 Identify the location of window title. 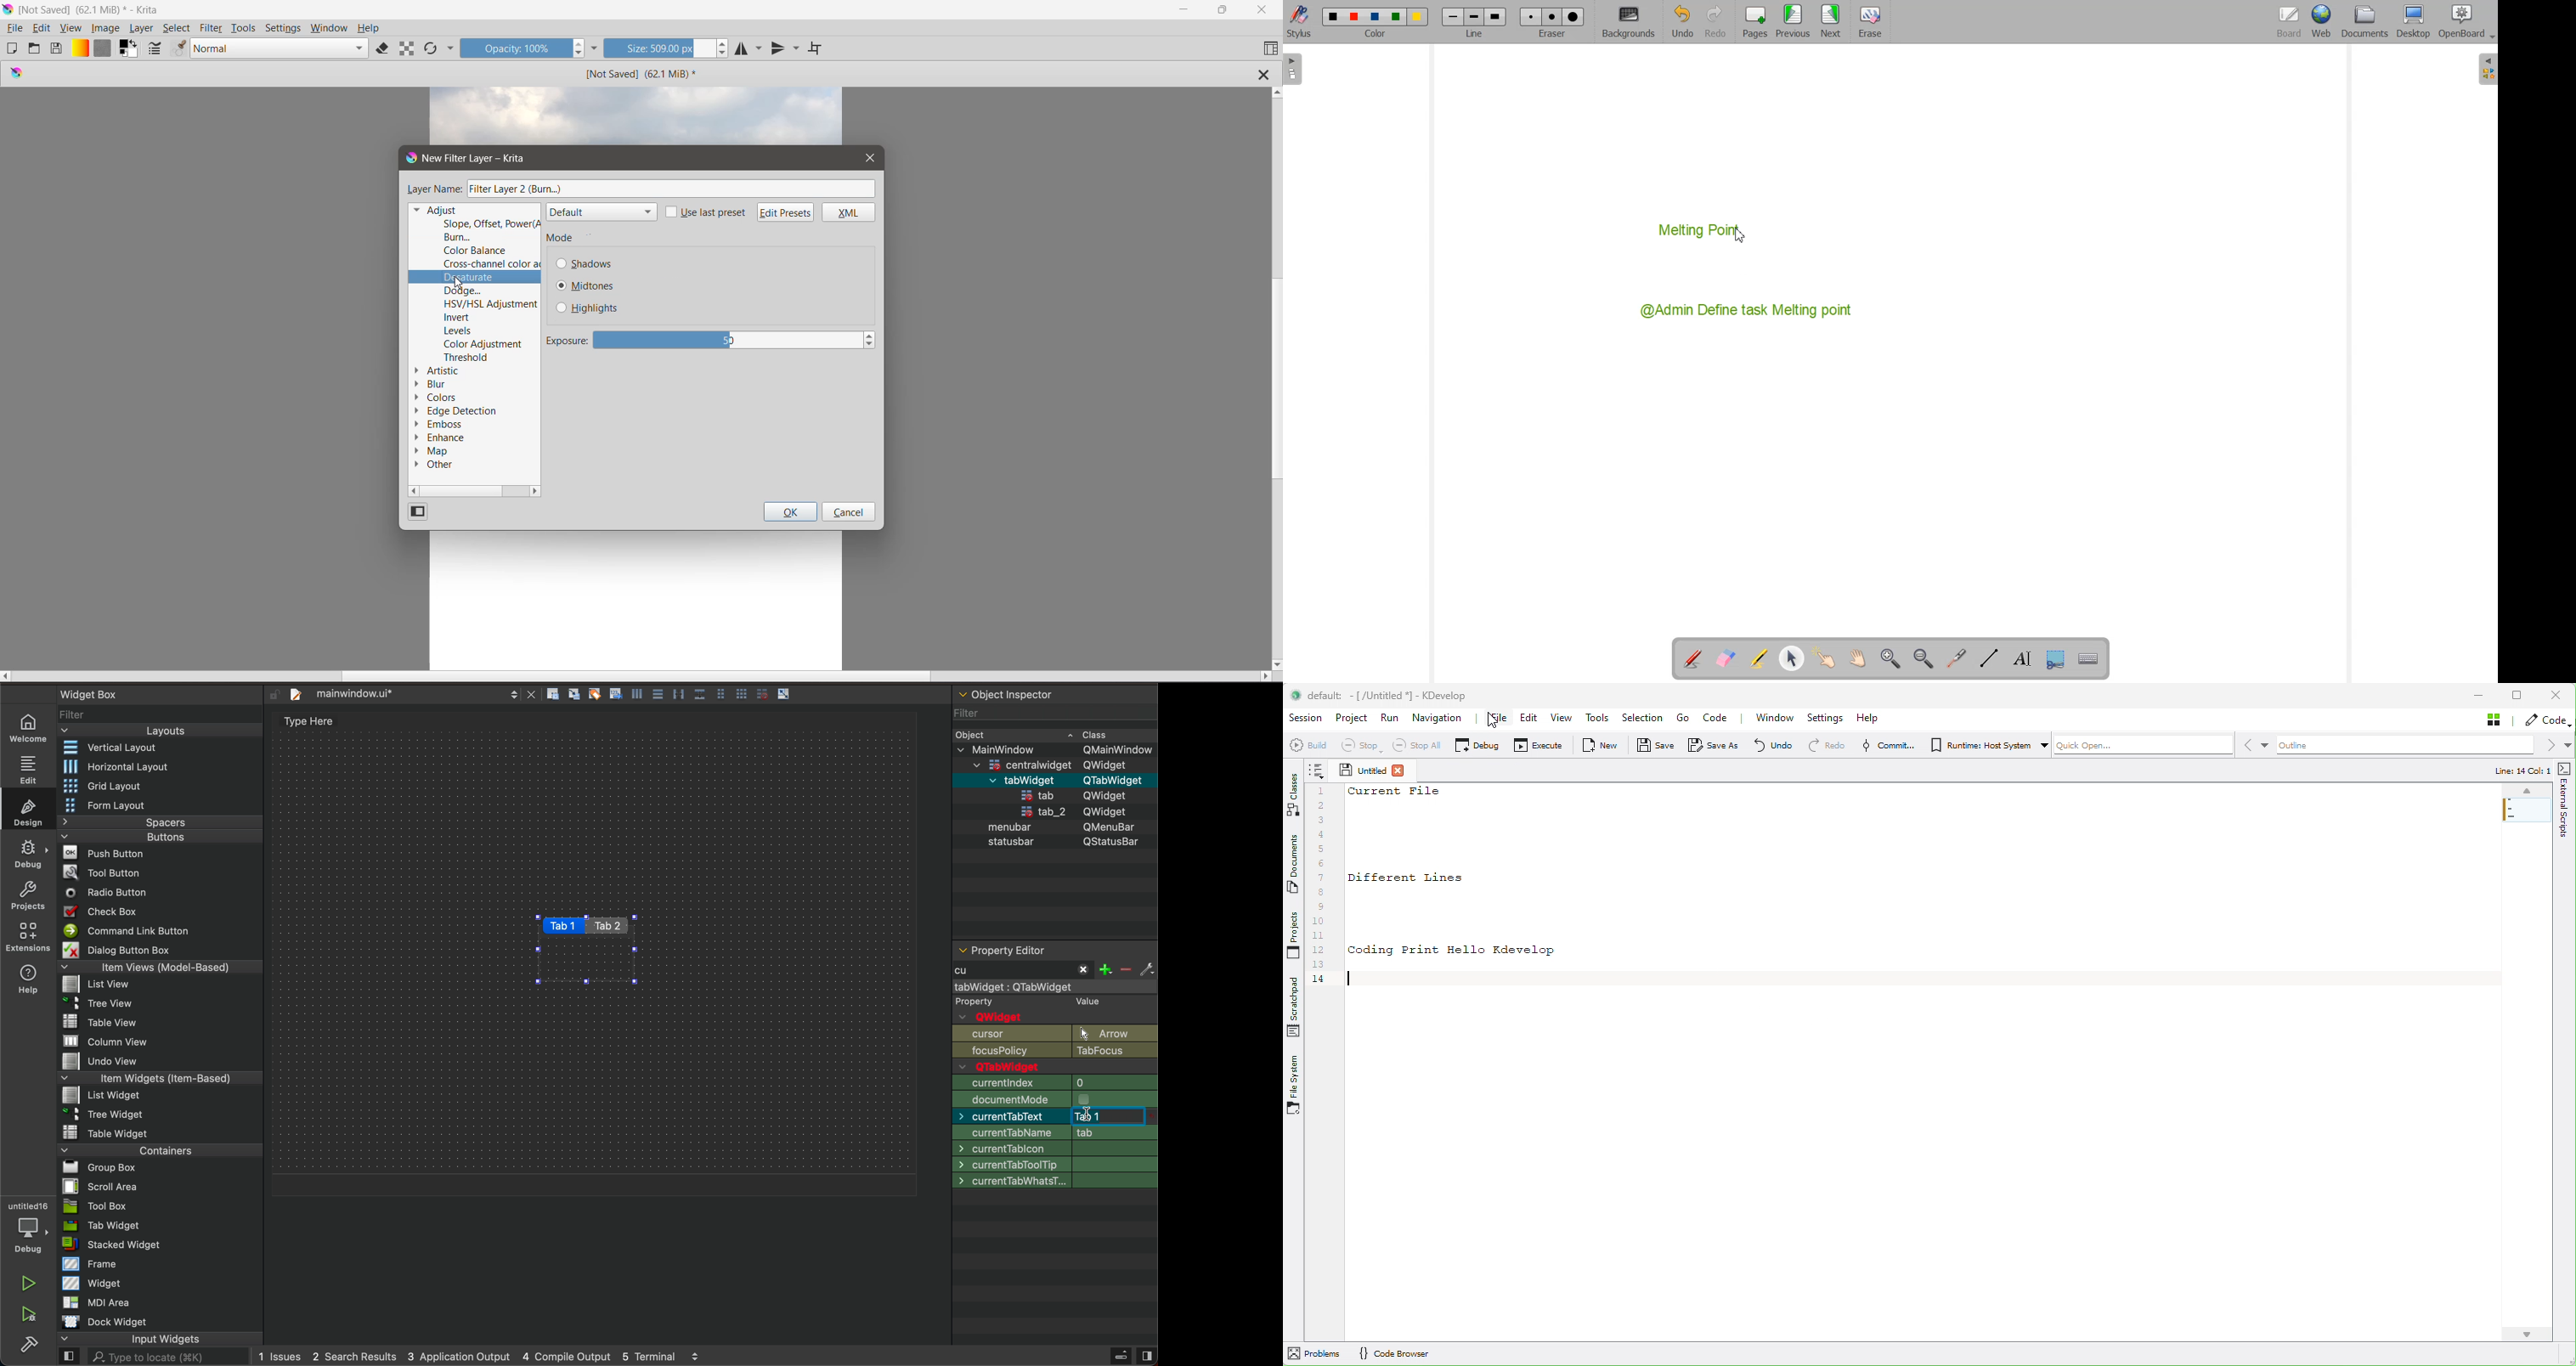
(1056, 1315).